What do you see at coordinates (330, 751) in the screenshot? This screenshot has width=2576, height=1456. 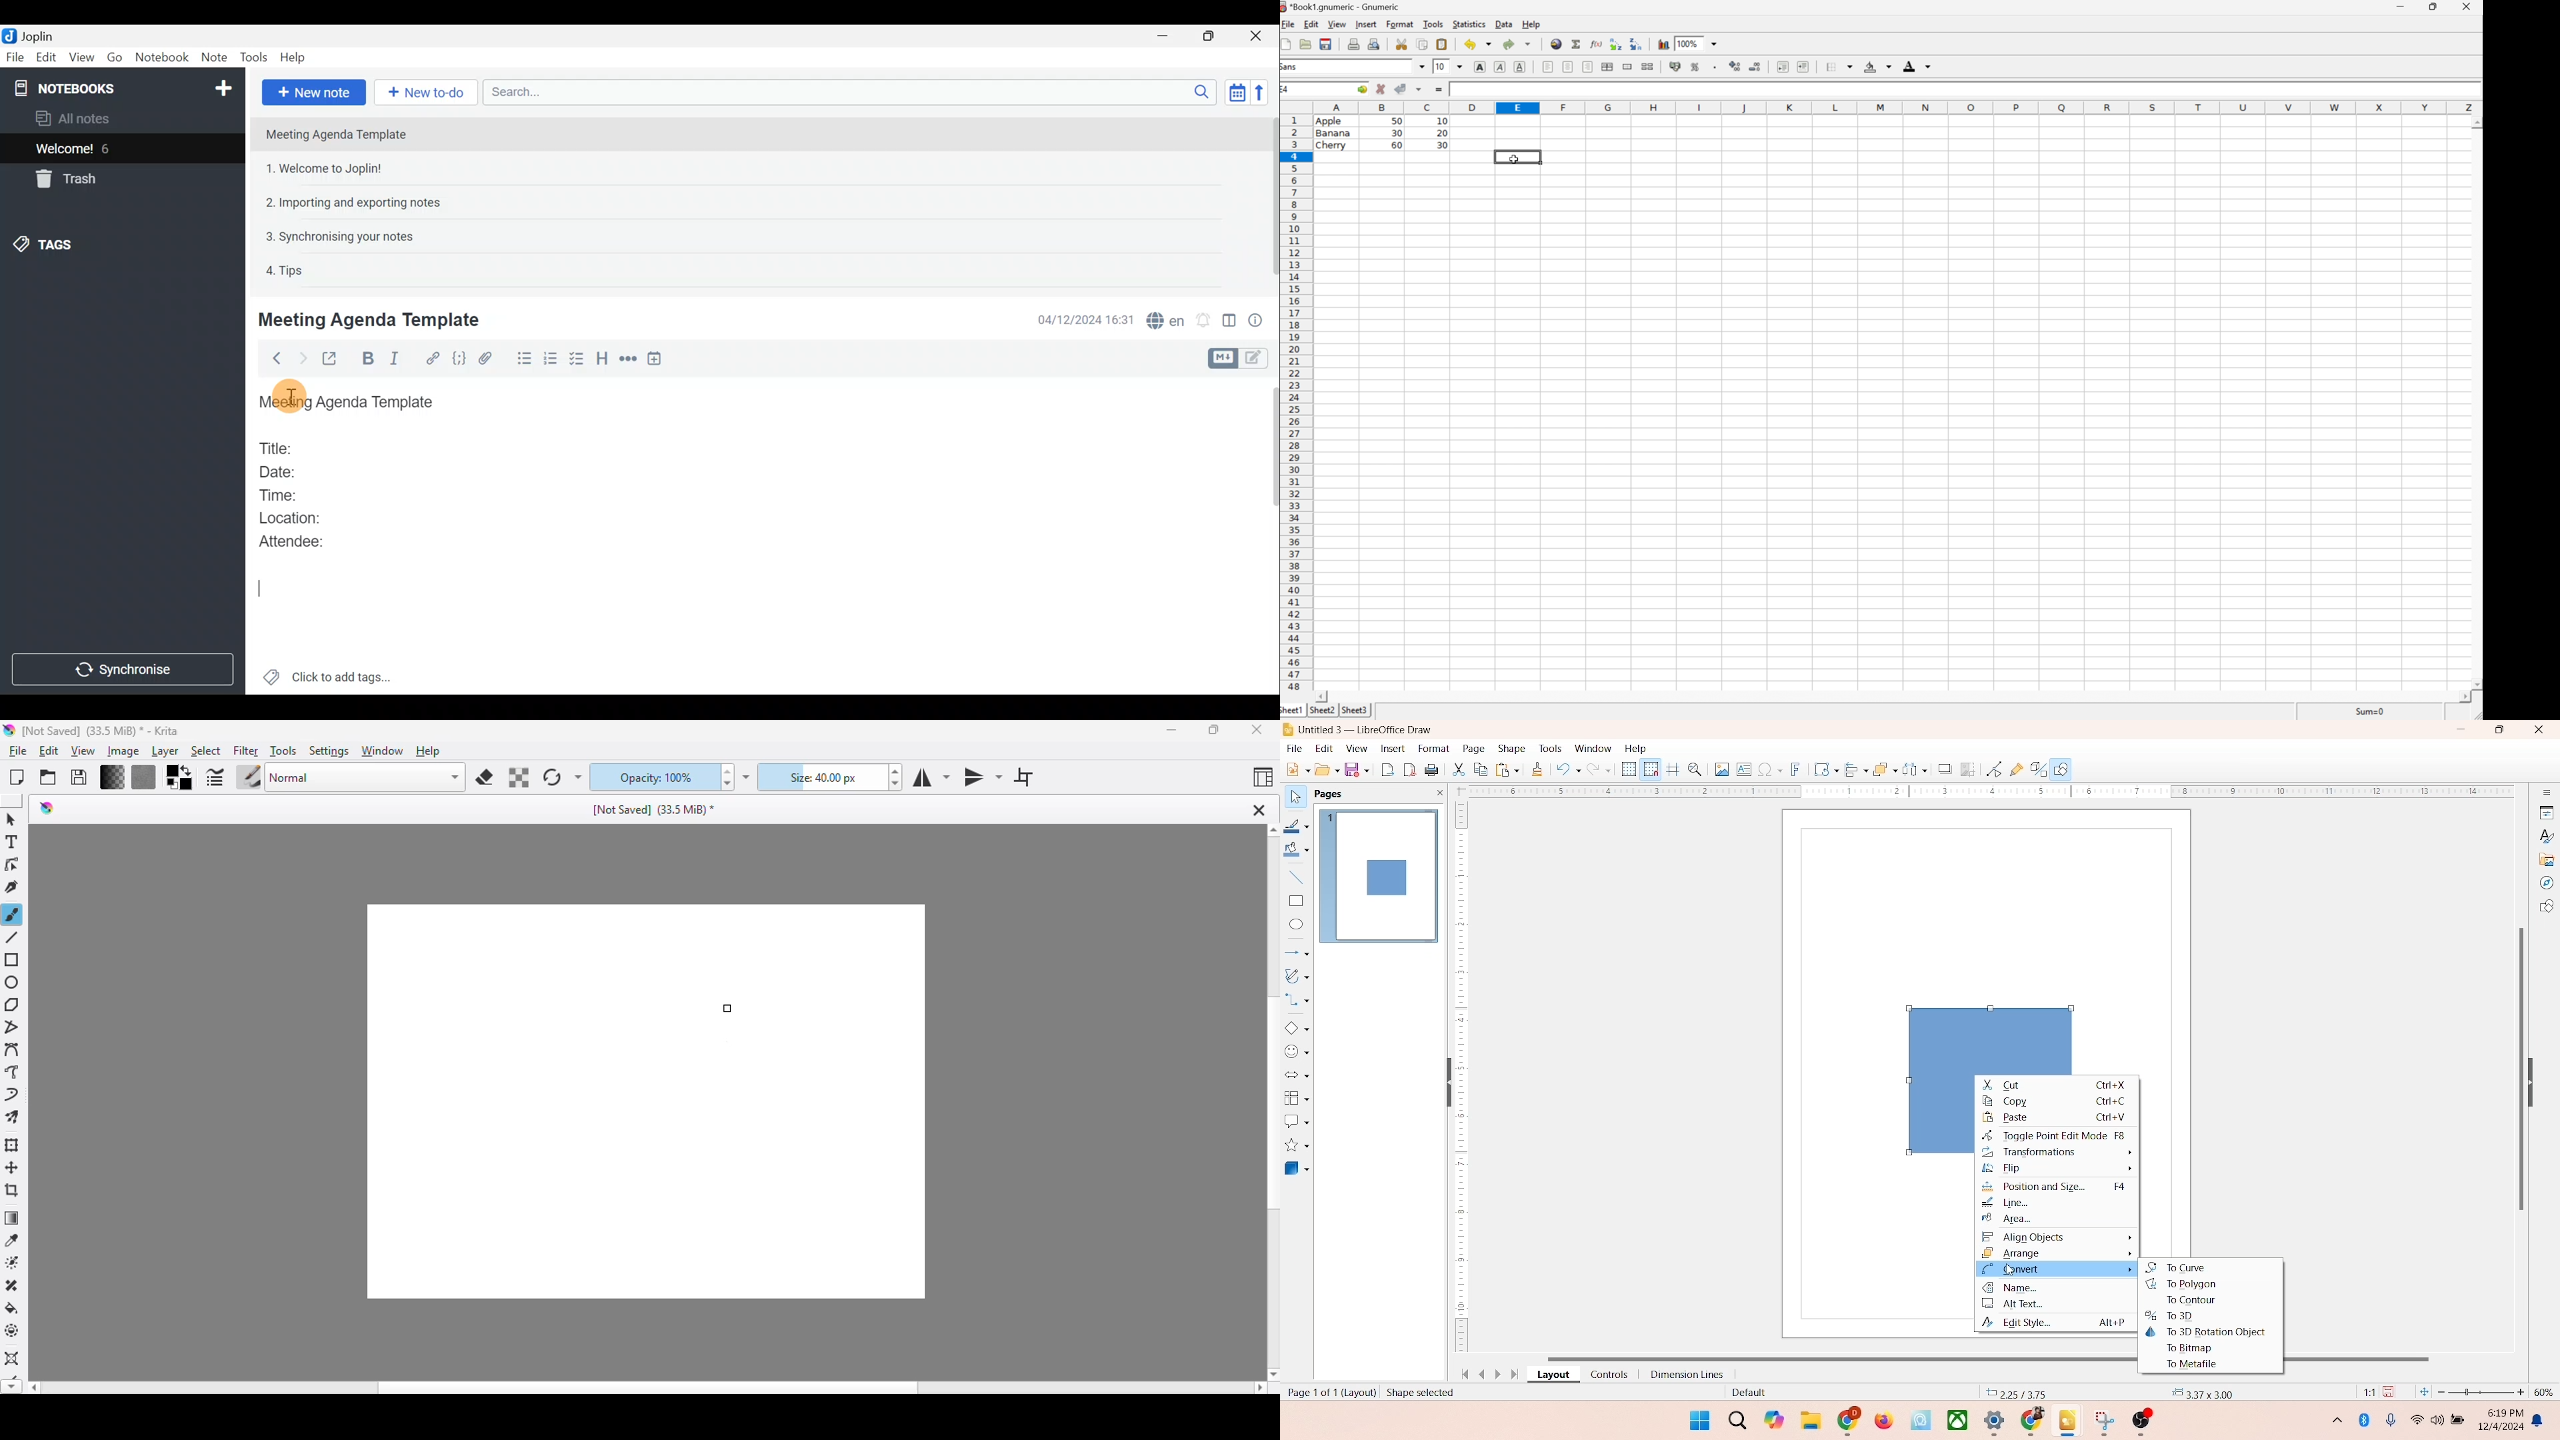 I see `settings` at bounding box center [330, 751].